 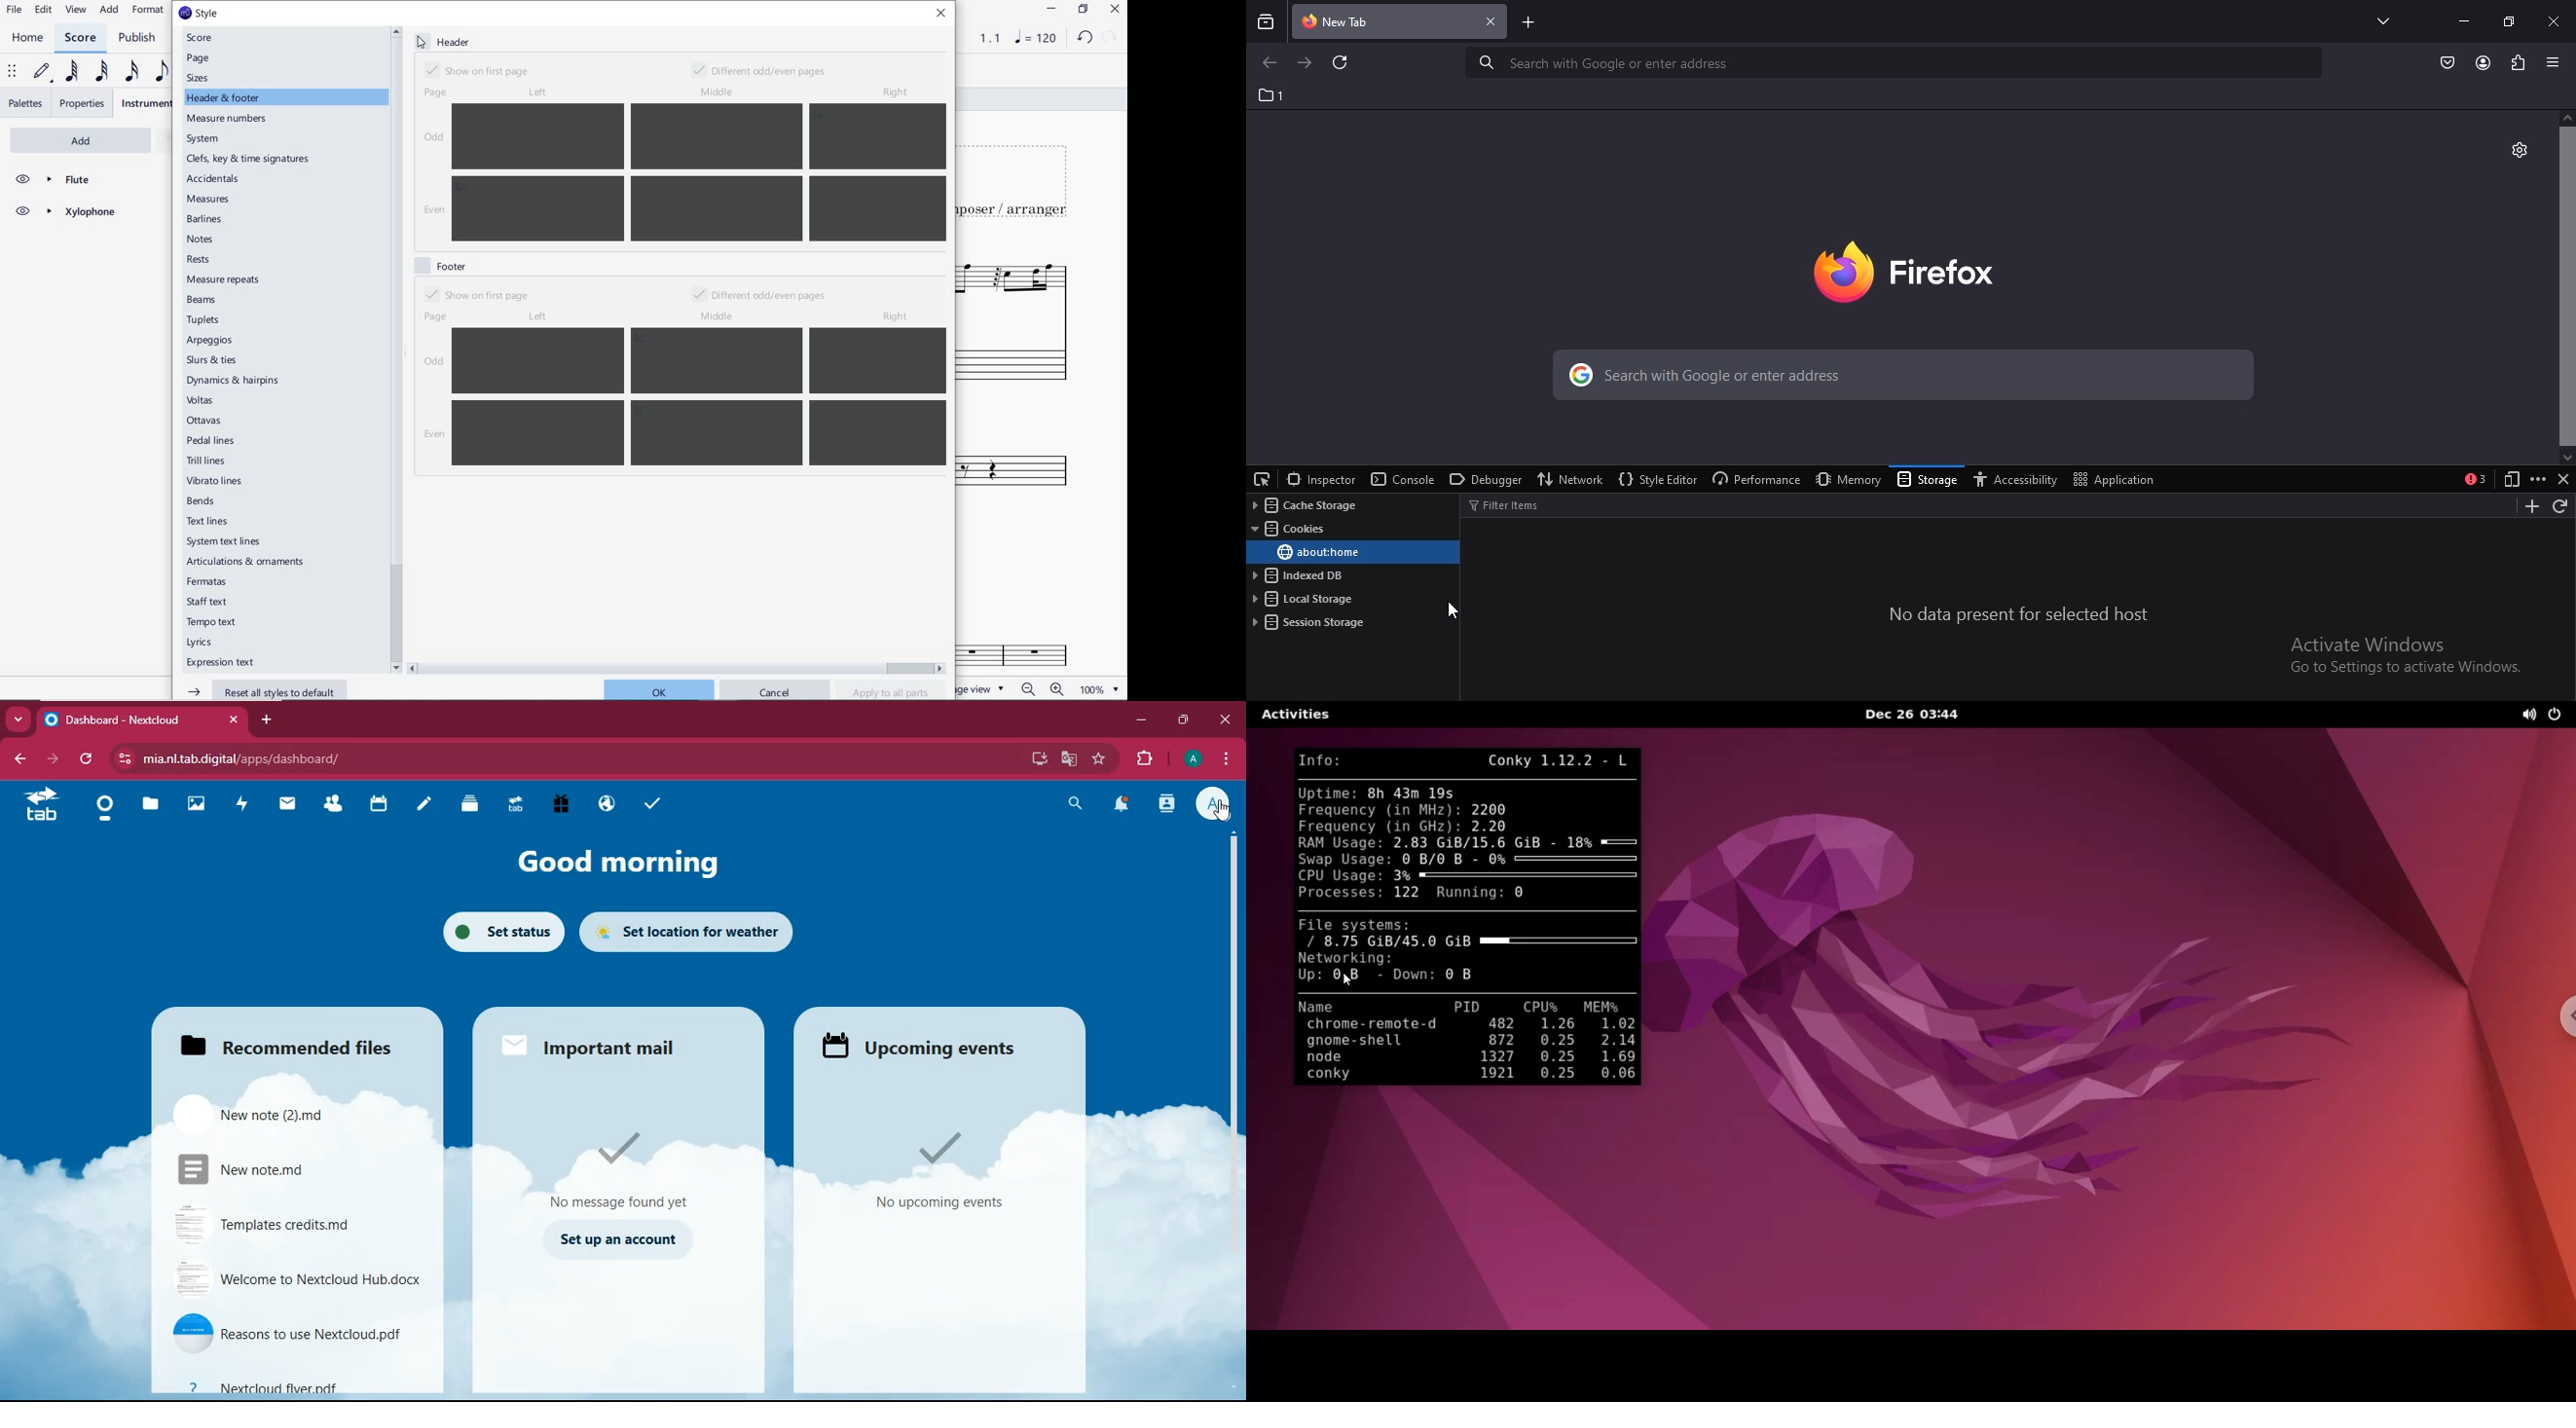 What do you see at coordinates (89, 759) in the screenshot?
I see `refresh` at bounding box center [89, 759].